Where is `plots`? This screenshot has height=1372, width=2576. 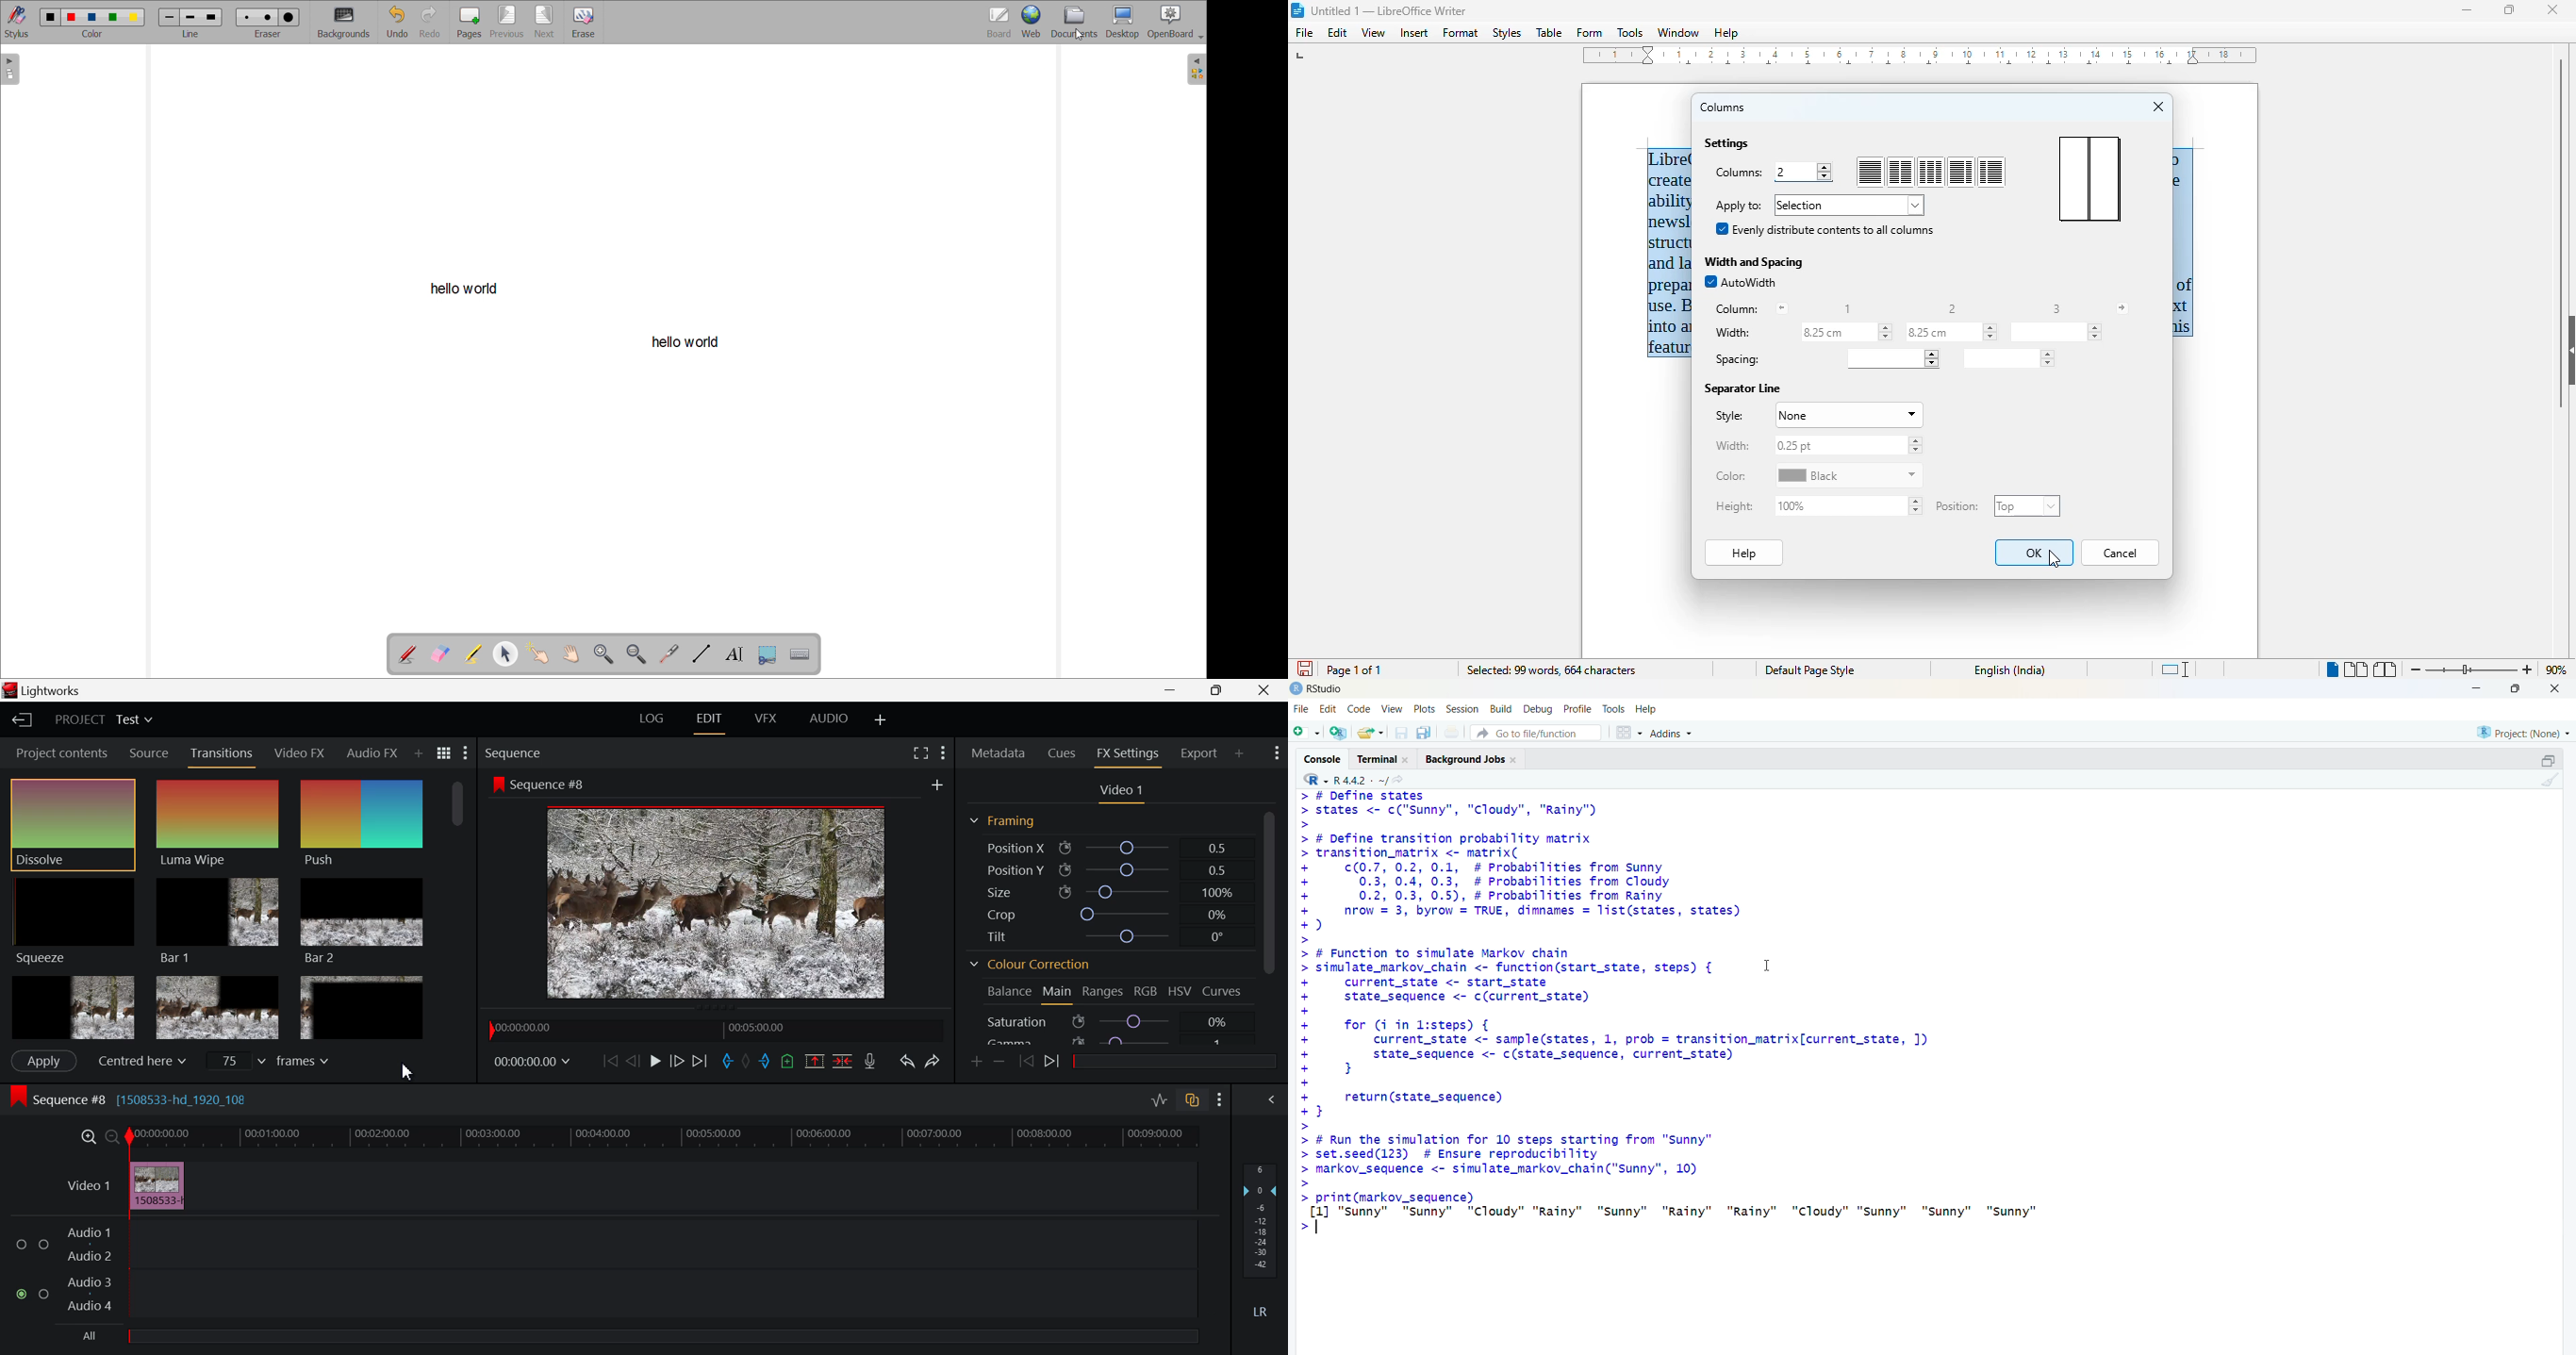
plots is located at coordinates (1426, 708).